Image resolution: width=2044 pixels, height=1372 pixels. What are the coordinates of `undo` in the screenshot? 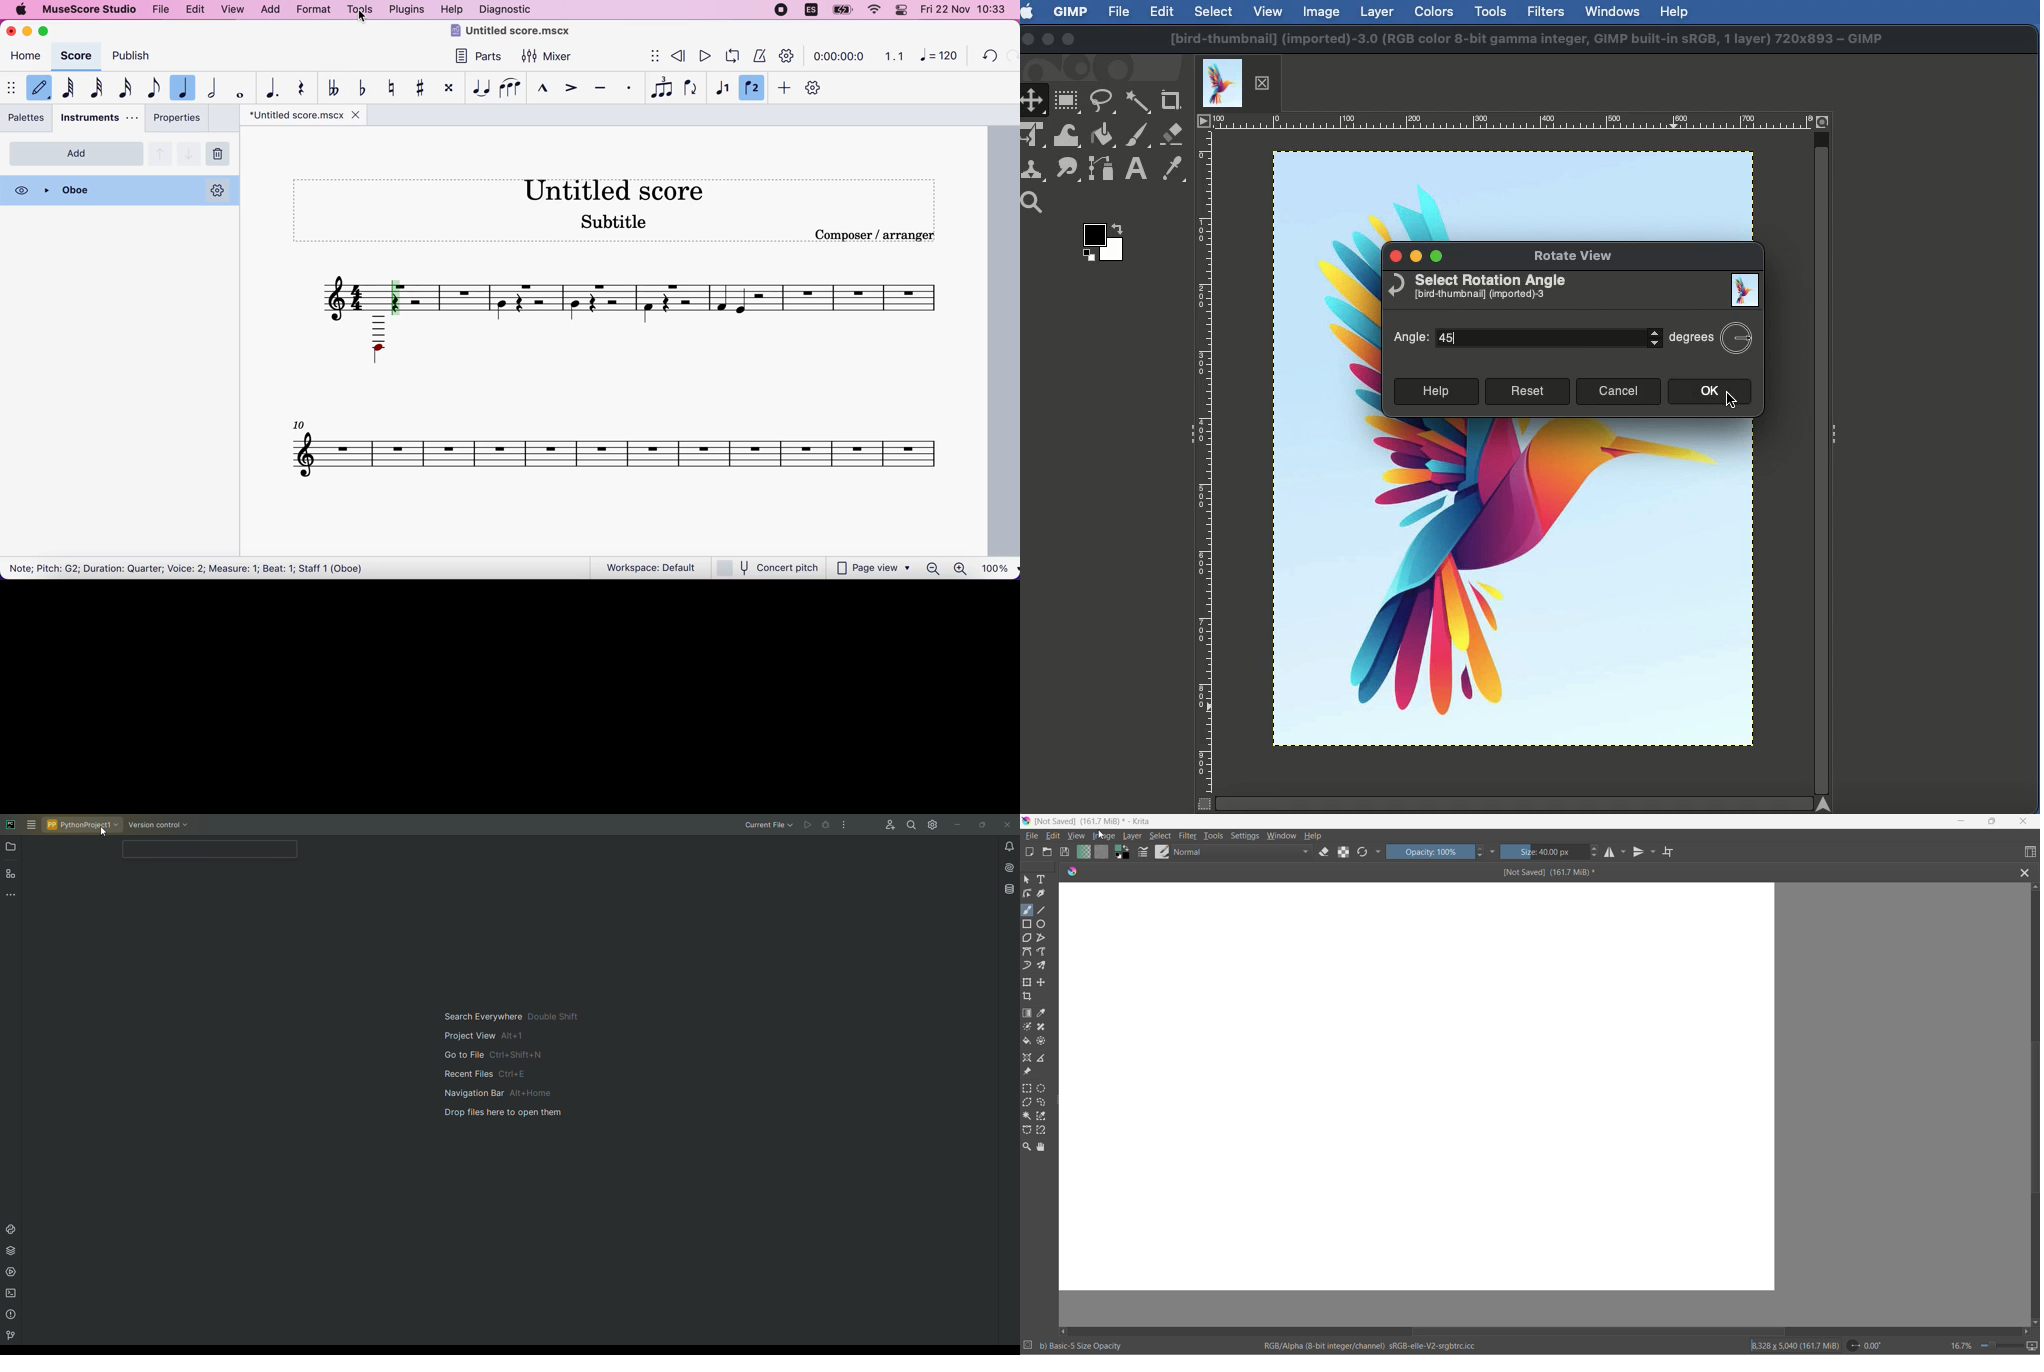 It's located at (986, 57).